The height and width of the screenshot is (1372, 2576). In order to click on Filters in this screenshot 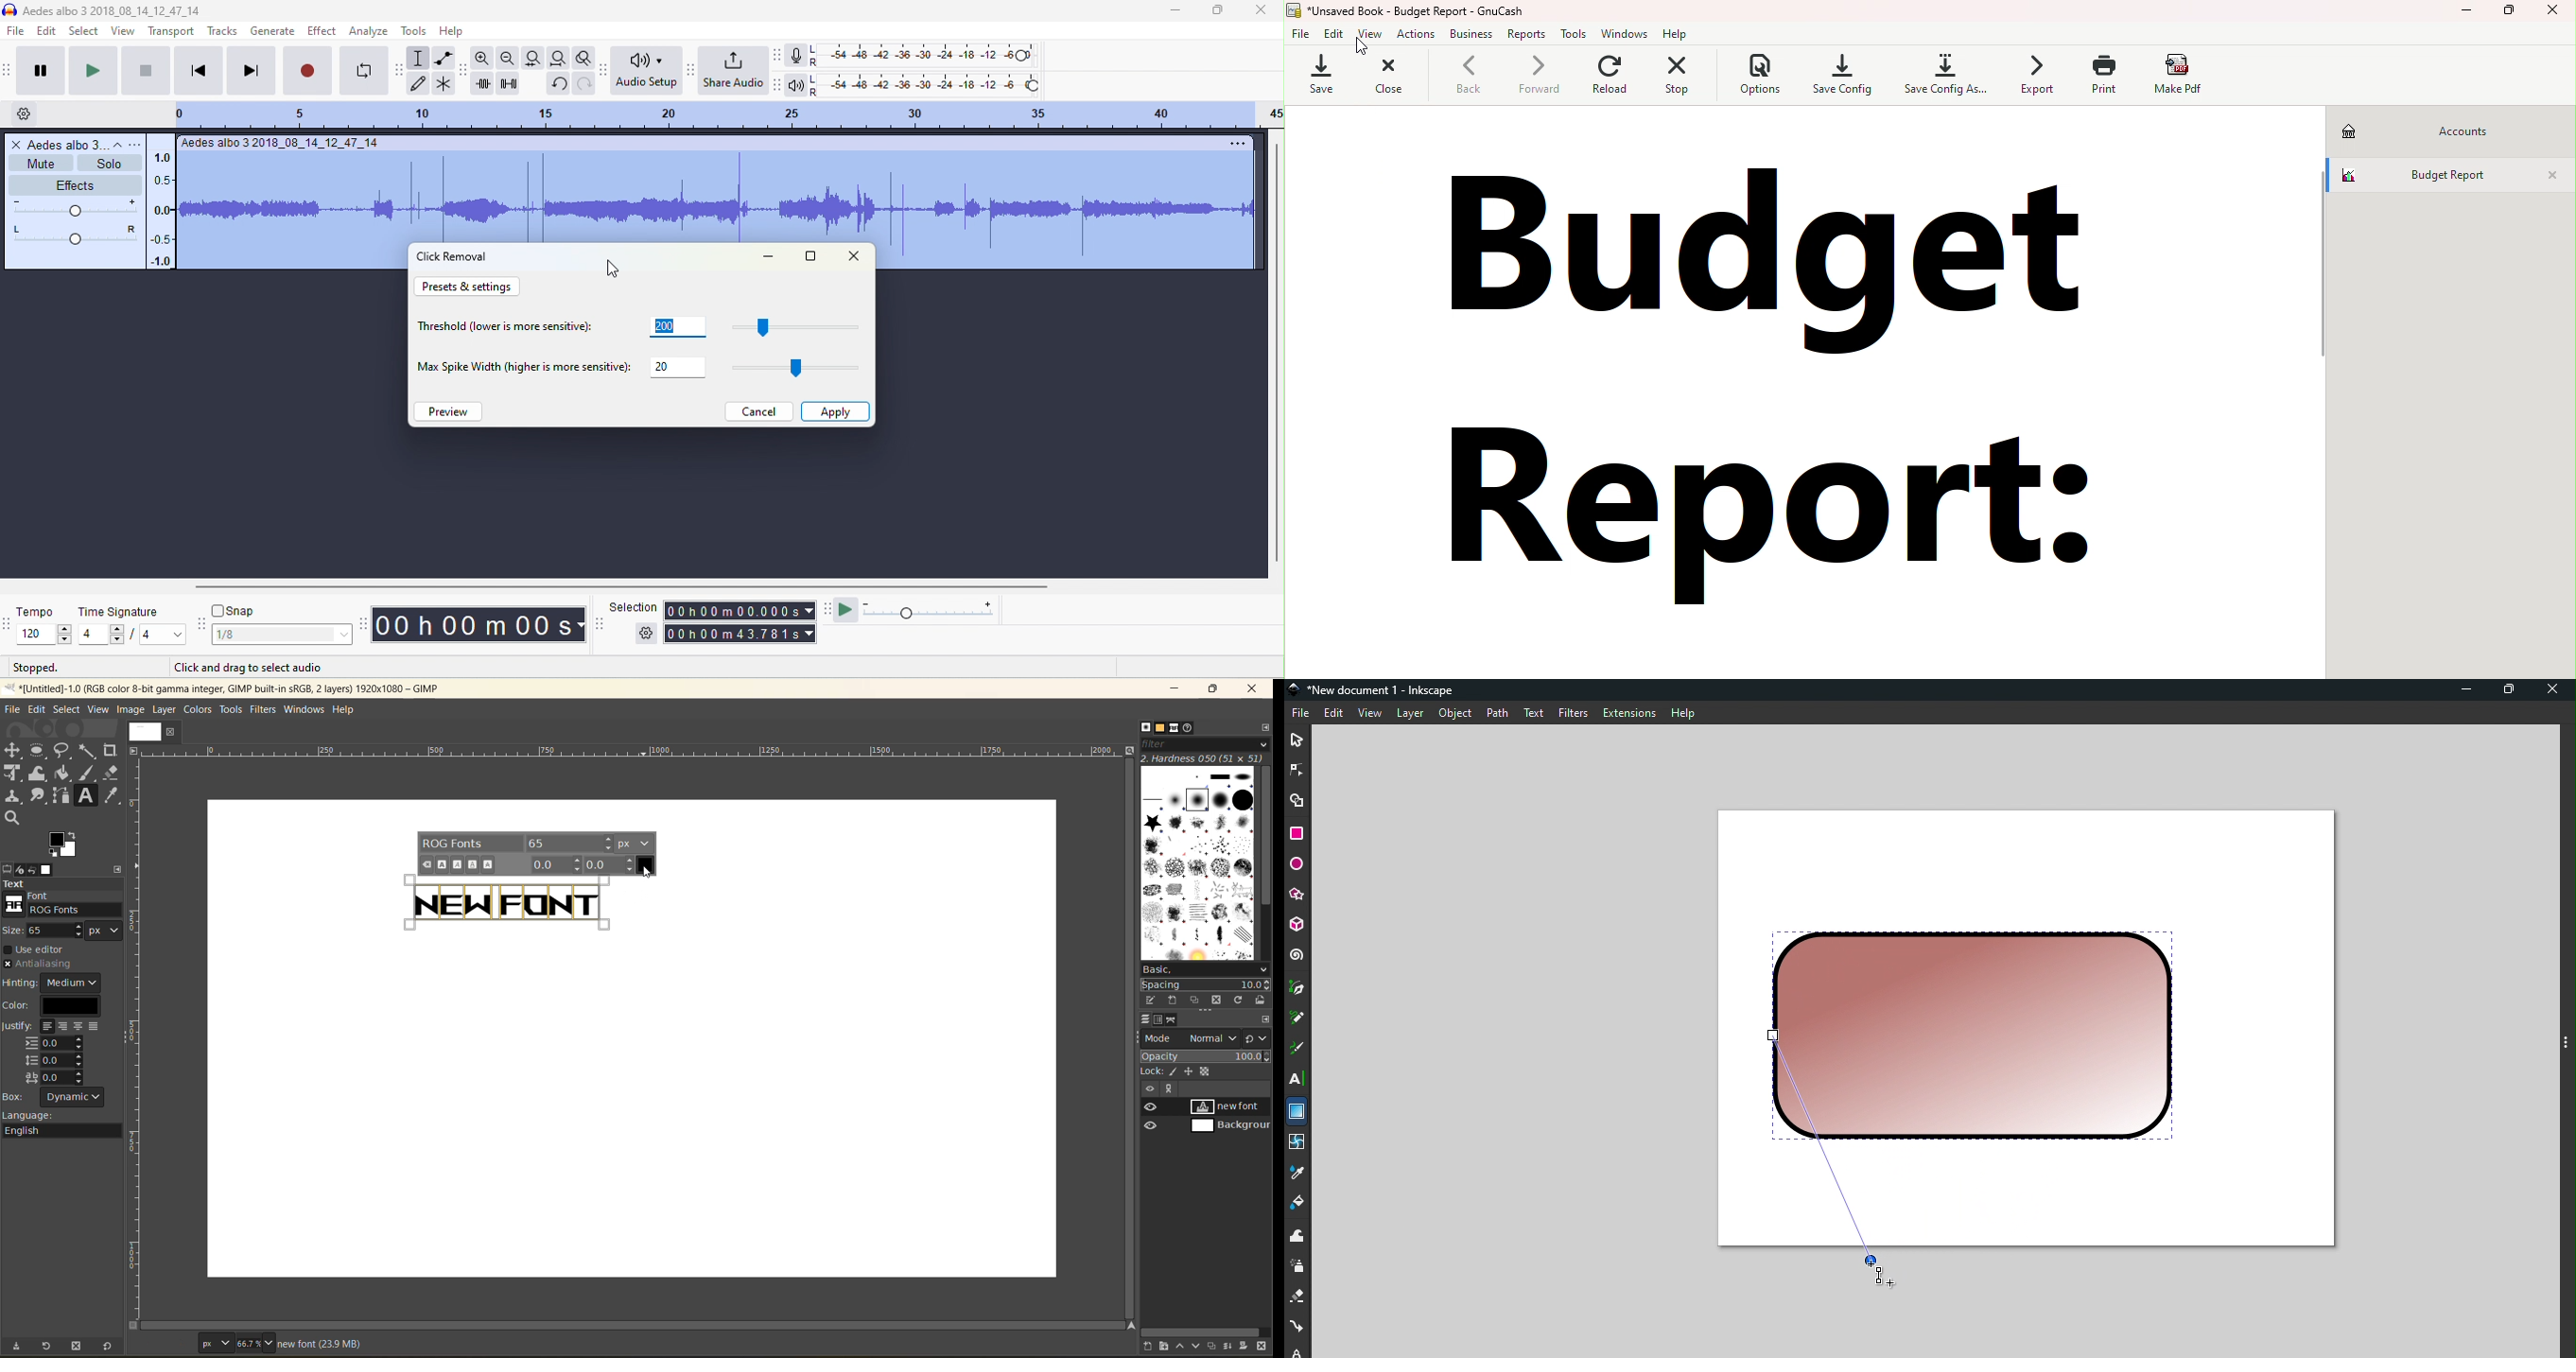, I will do `click(1572, 712)`.